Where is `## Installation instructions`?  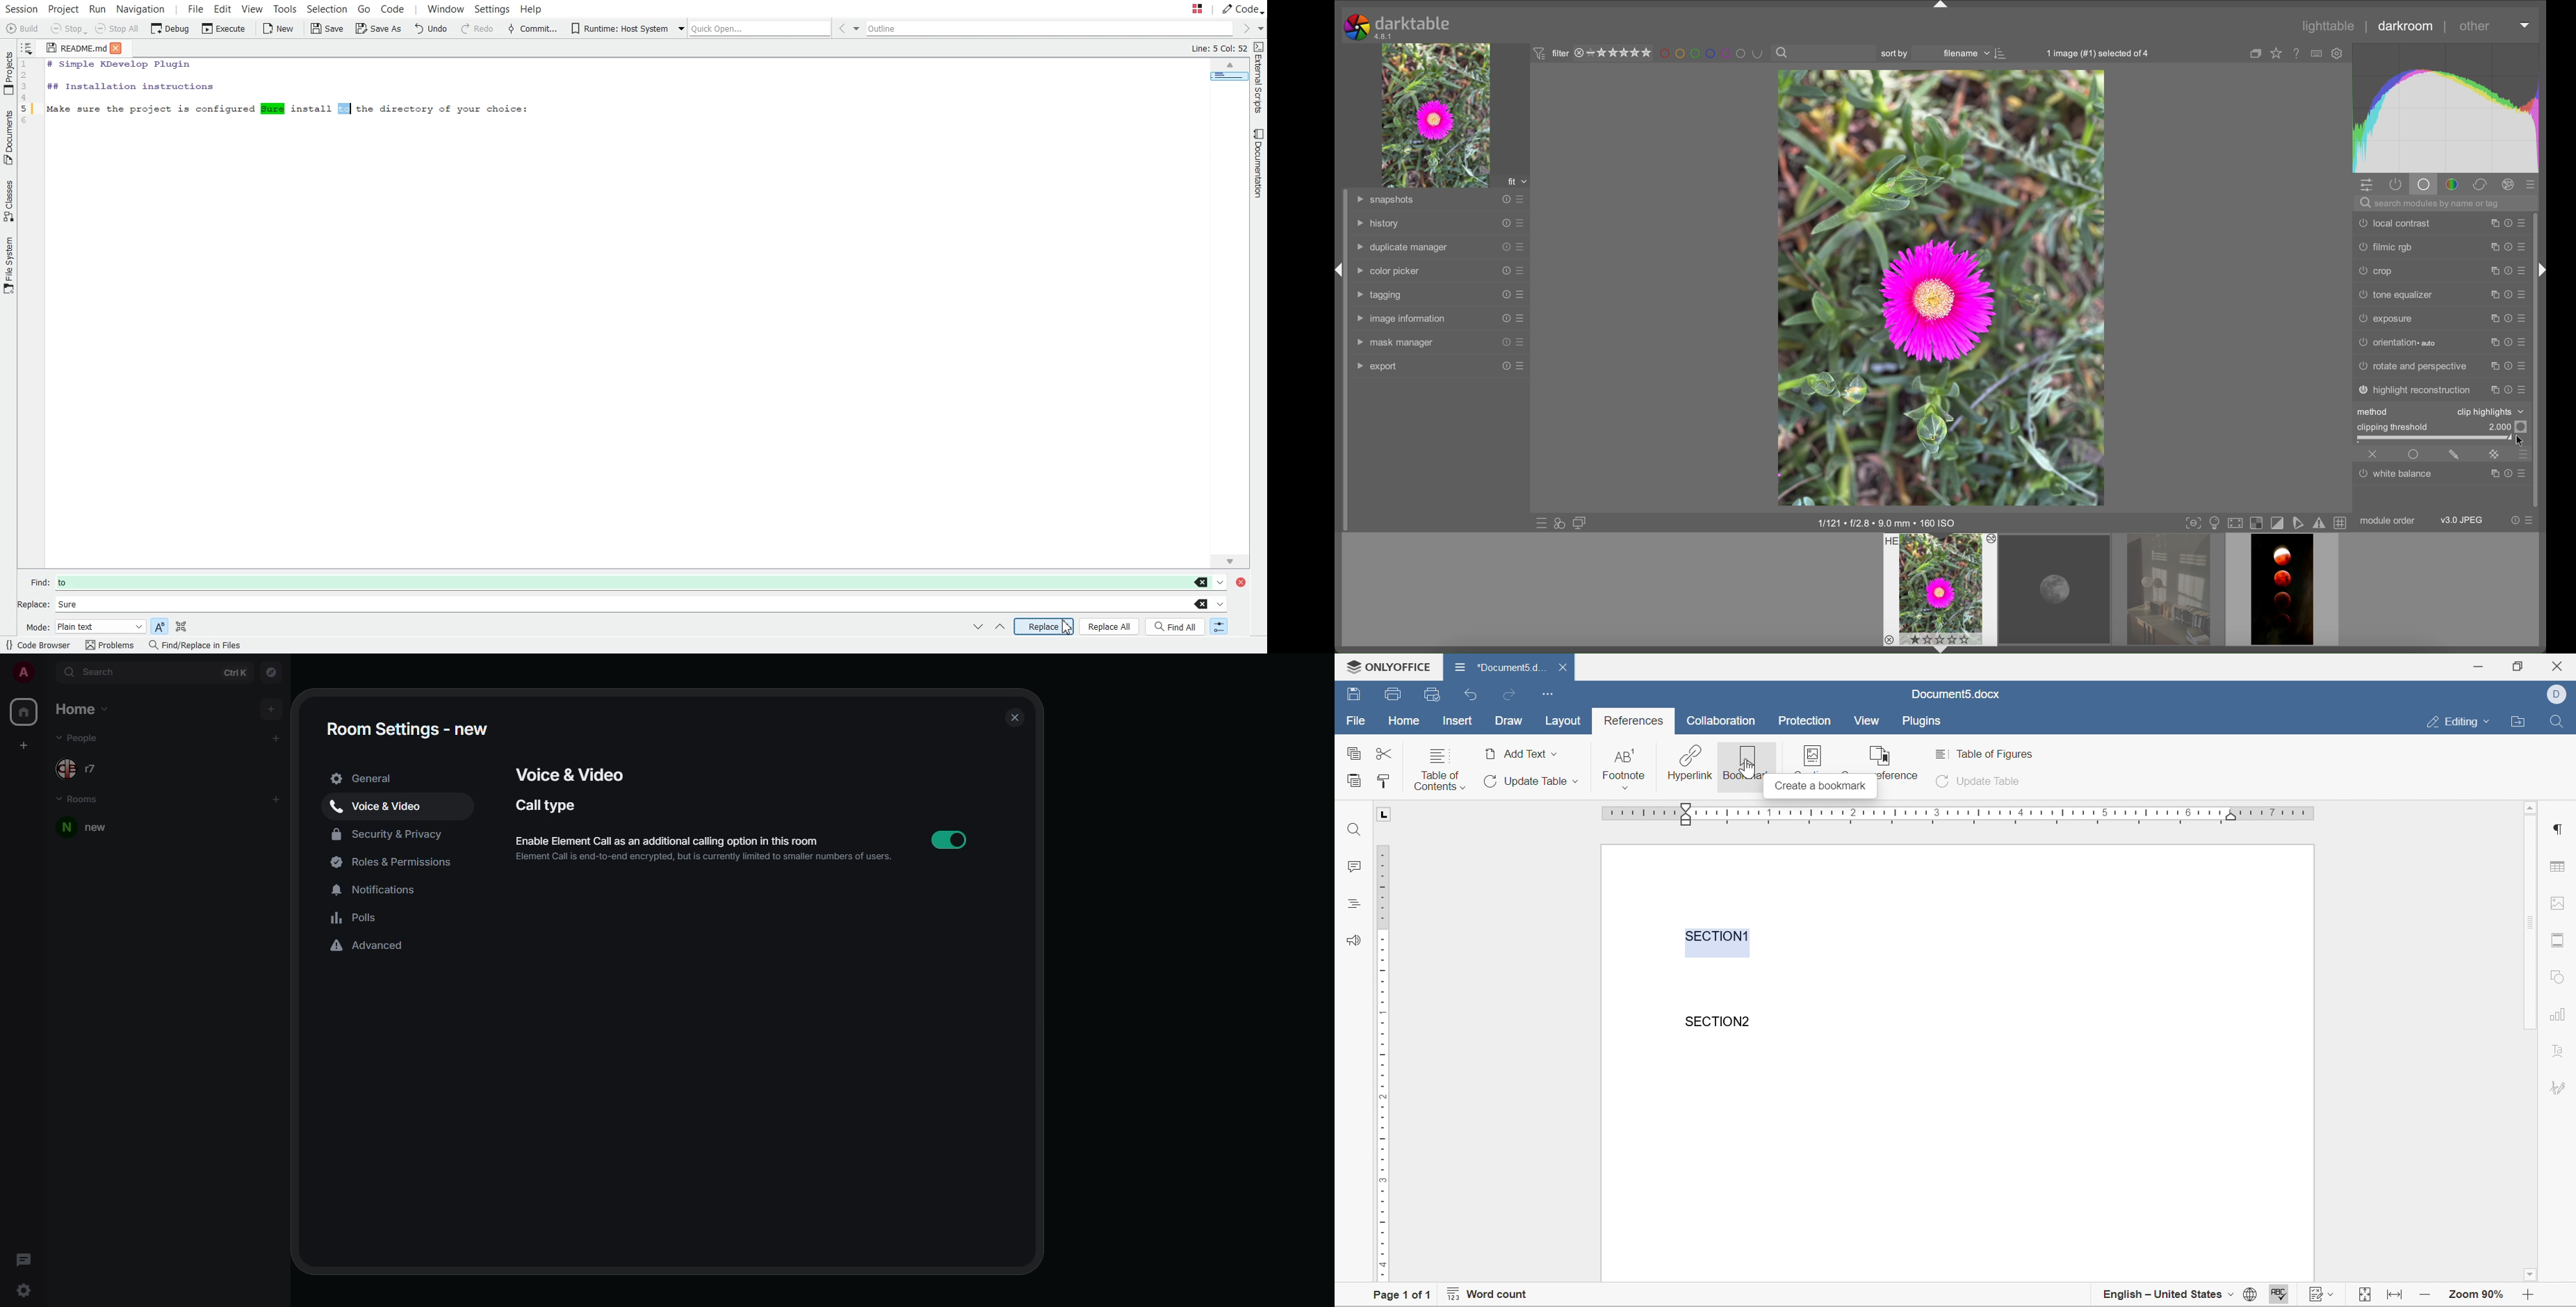 ## Installation instructions is located at coordinates (129, 86).